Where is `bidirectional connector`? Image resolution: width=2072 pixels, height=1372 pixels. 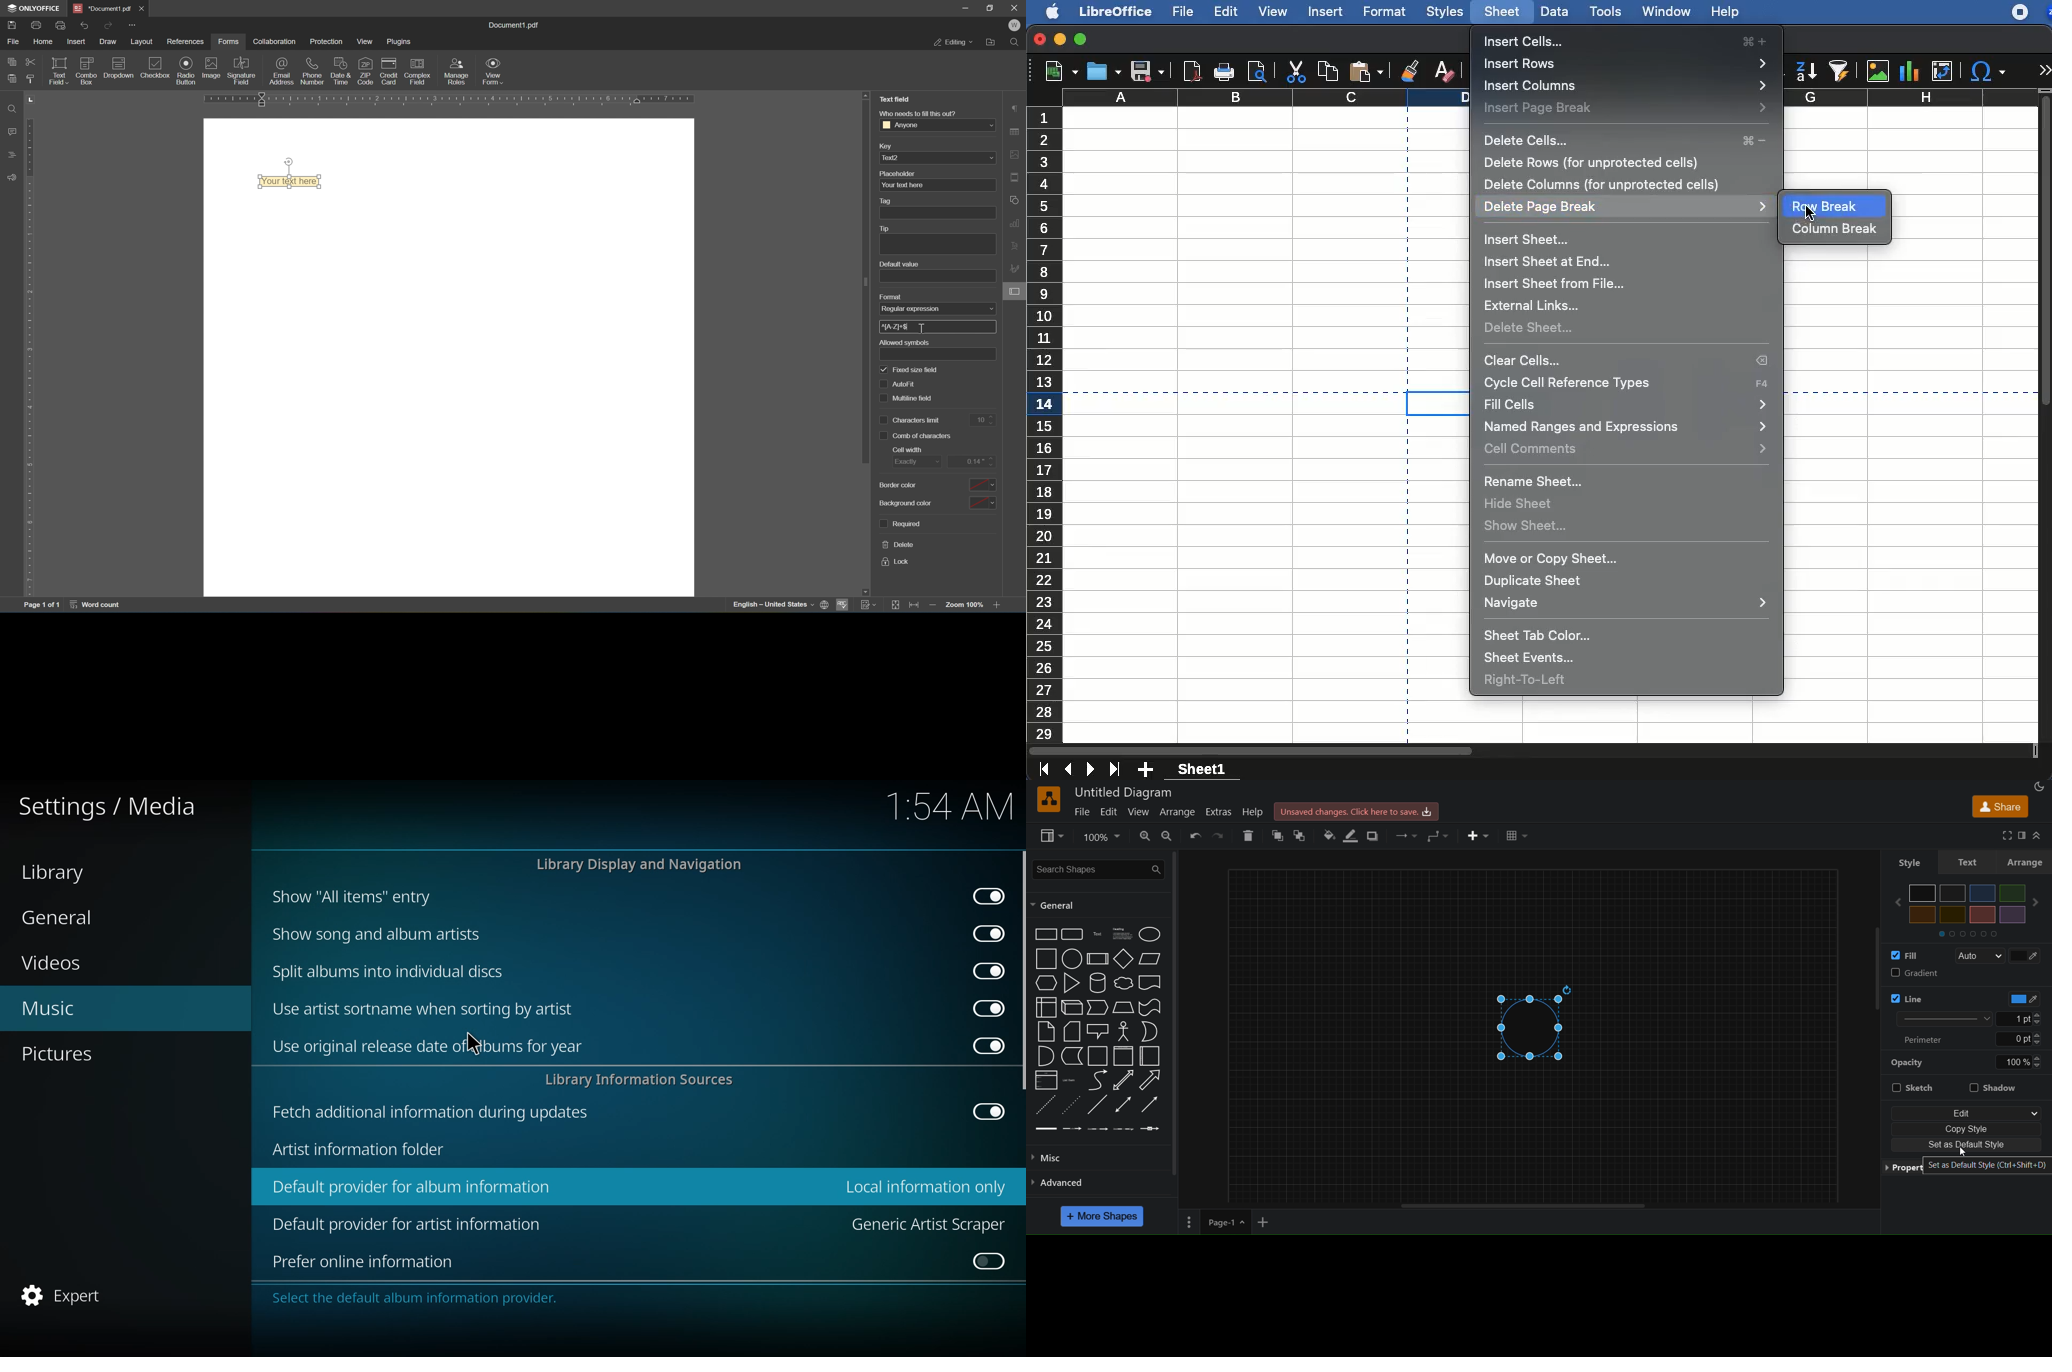 bidirectional connector is located at coordinates (1125, 1104).